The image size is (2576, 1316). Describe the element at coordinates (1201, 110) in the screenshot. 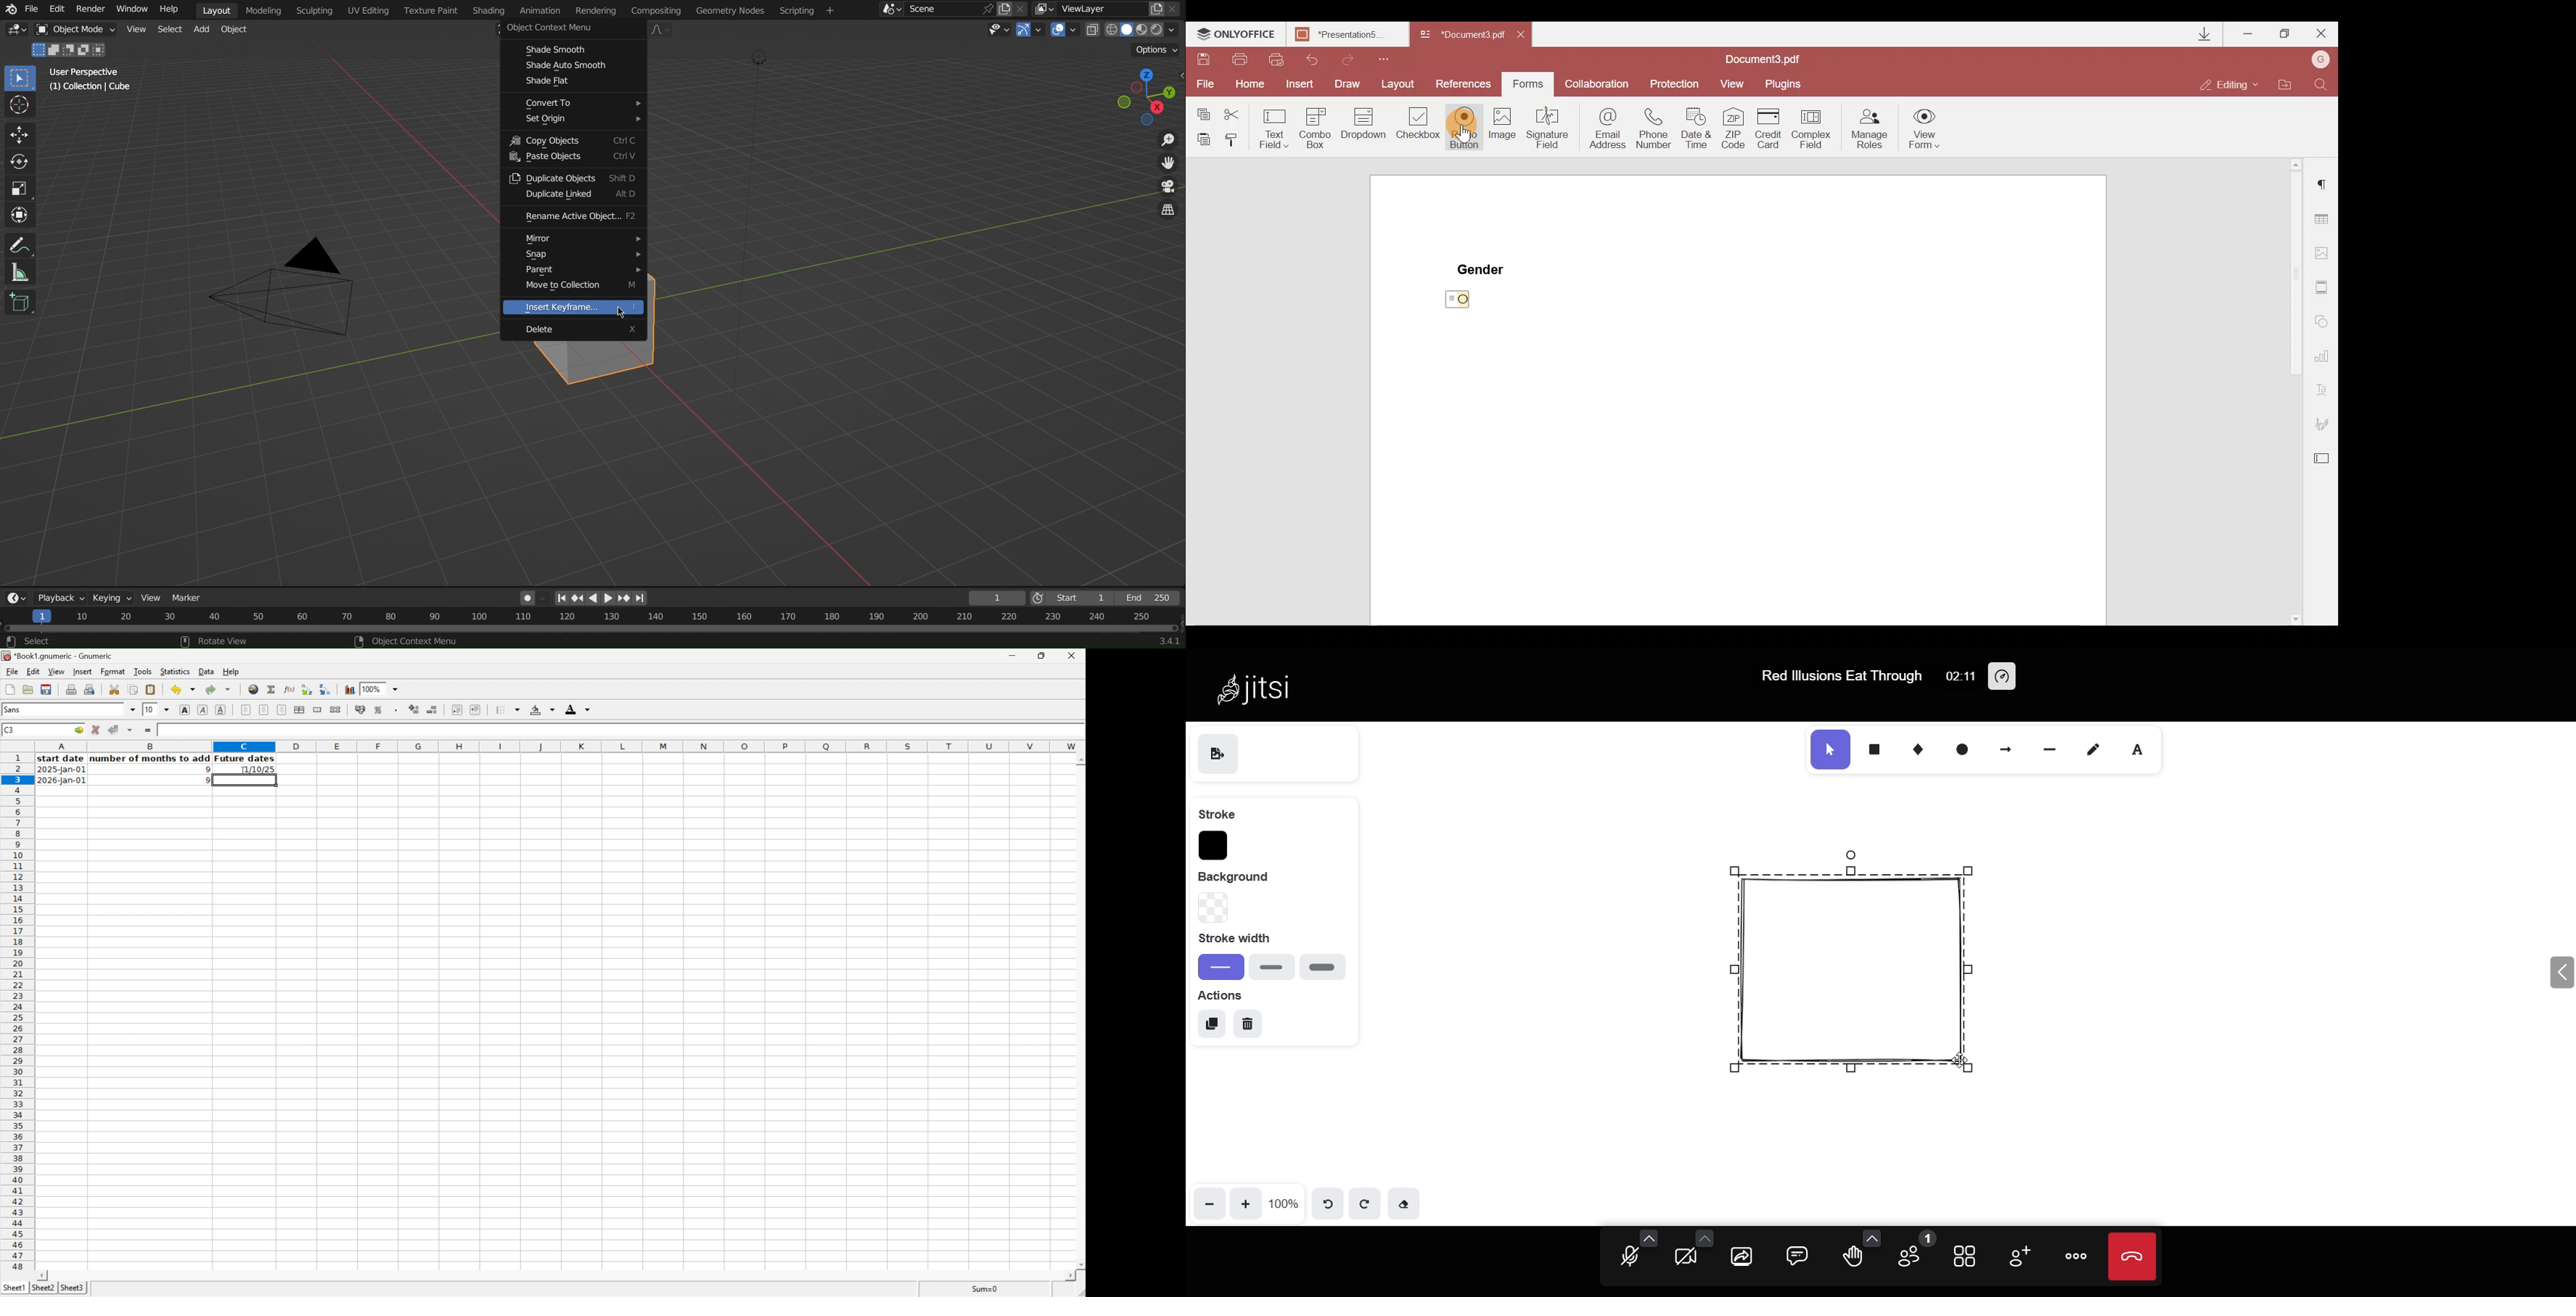

I see `Copy` at that location.